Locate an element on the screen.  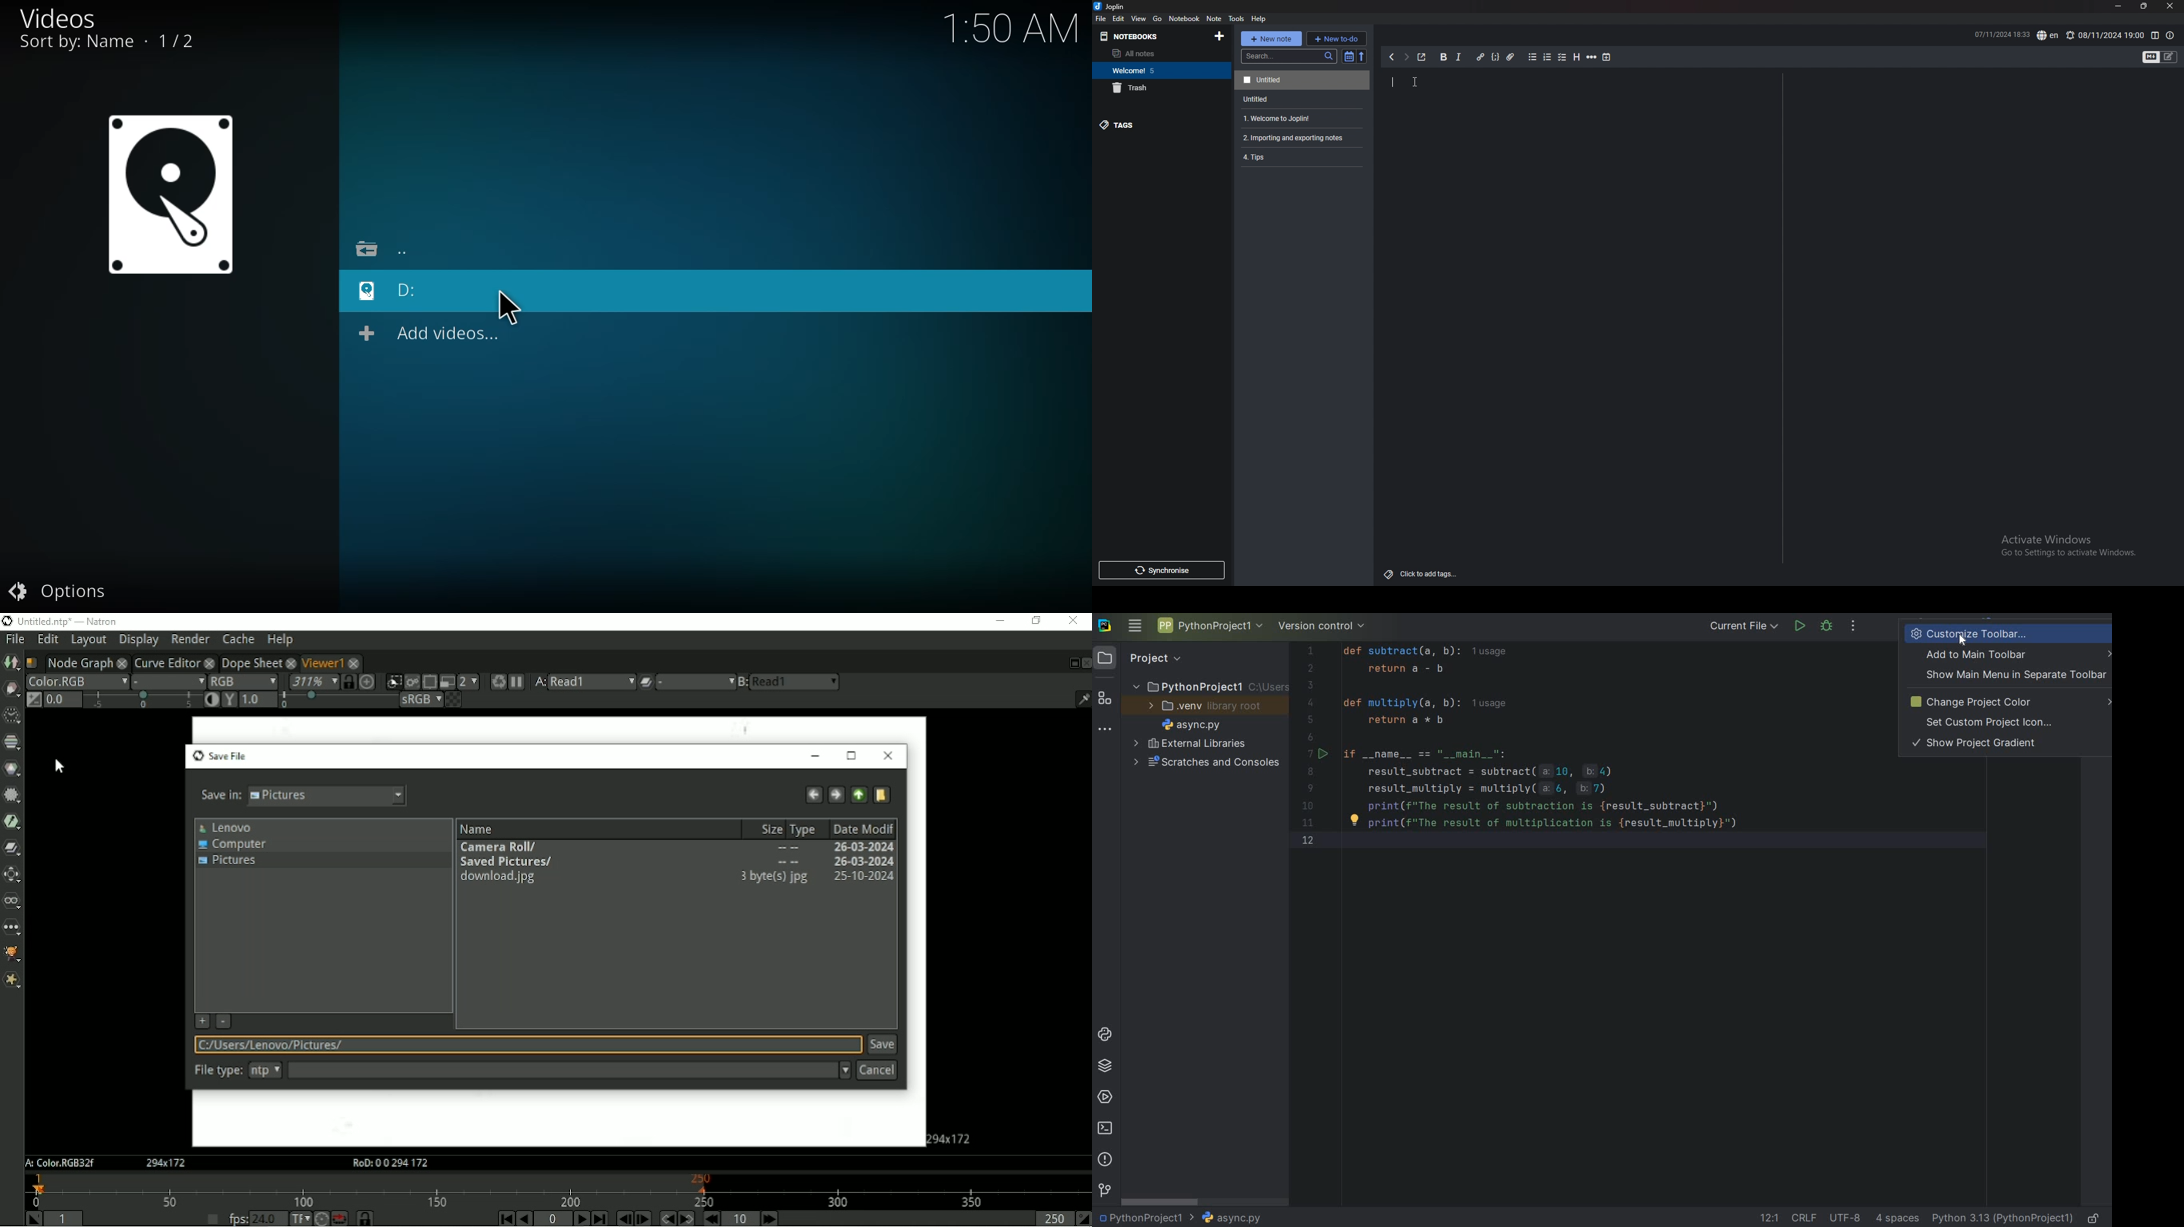
hyperlink is located at coordinates (1481, 57).